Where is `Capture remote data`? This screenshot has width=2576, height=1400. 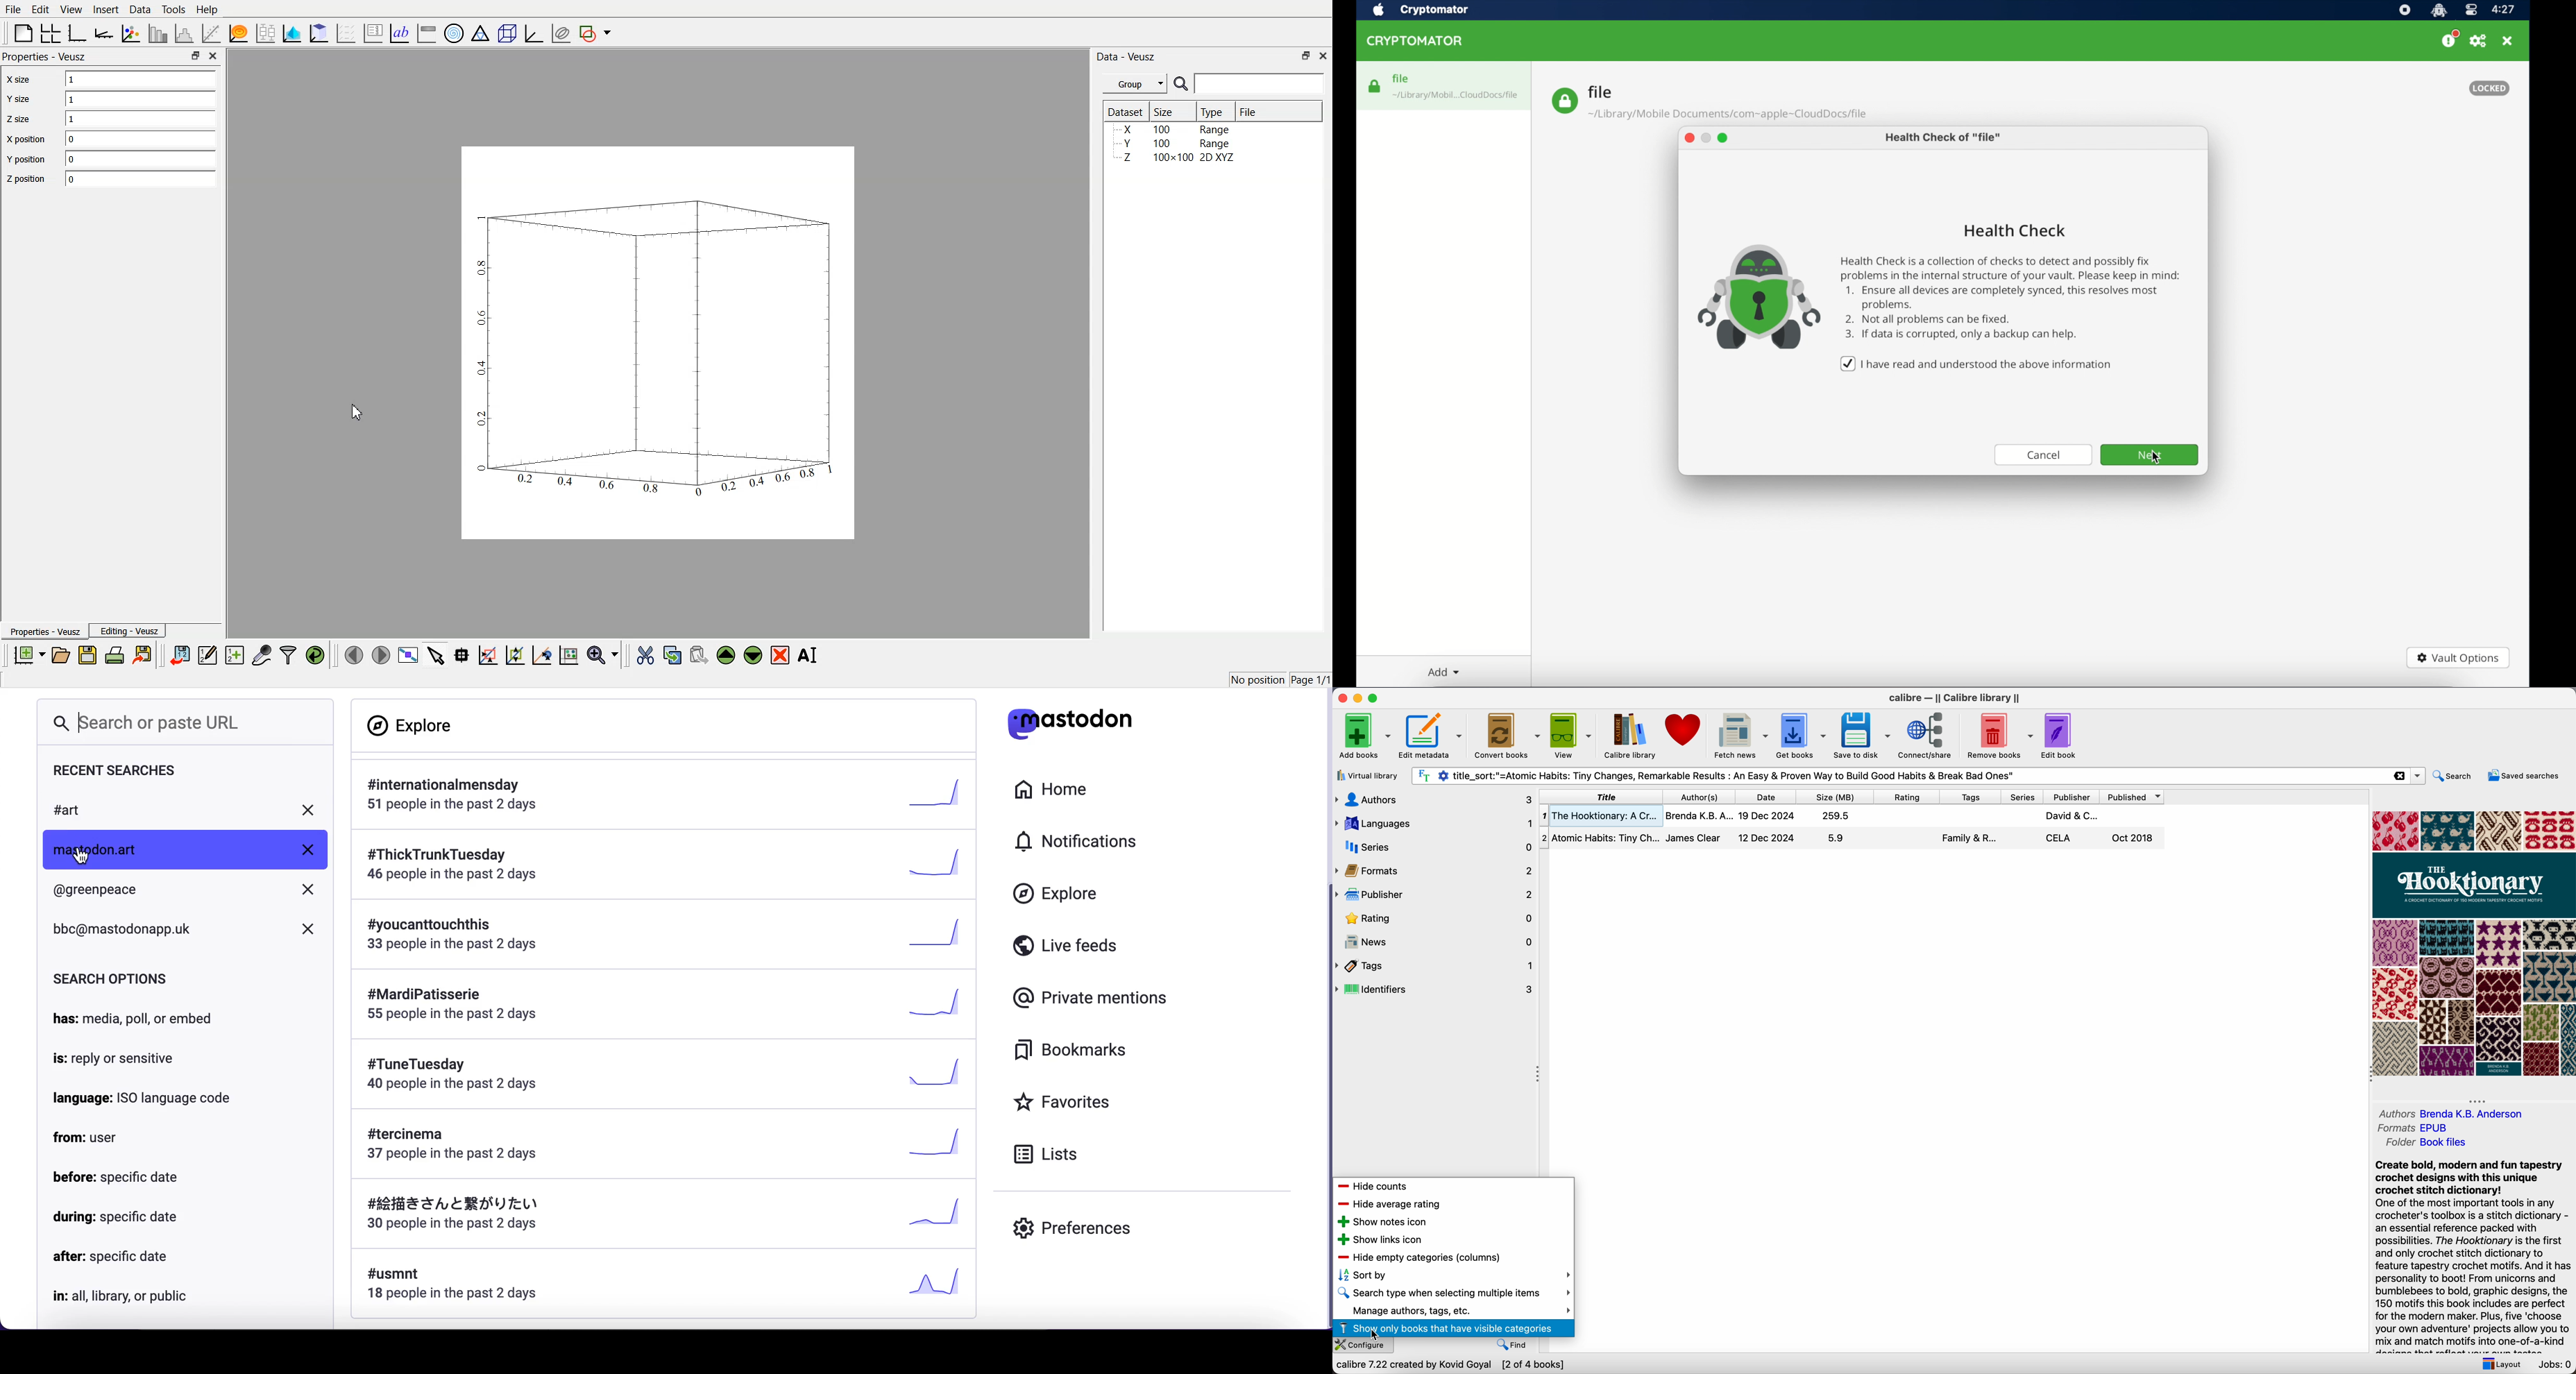 Capture remote data is located at coordinates (262, 654).